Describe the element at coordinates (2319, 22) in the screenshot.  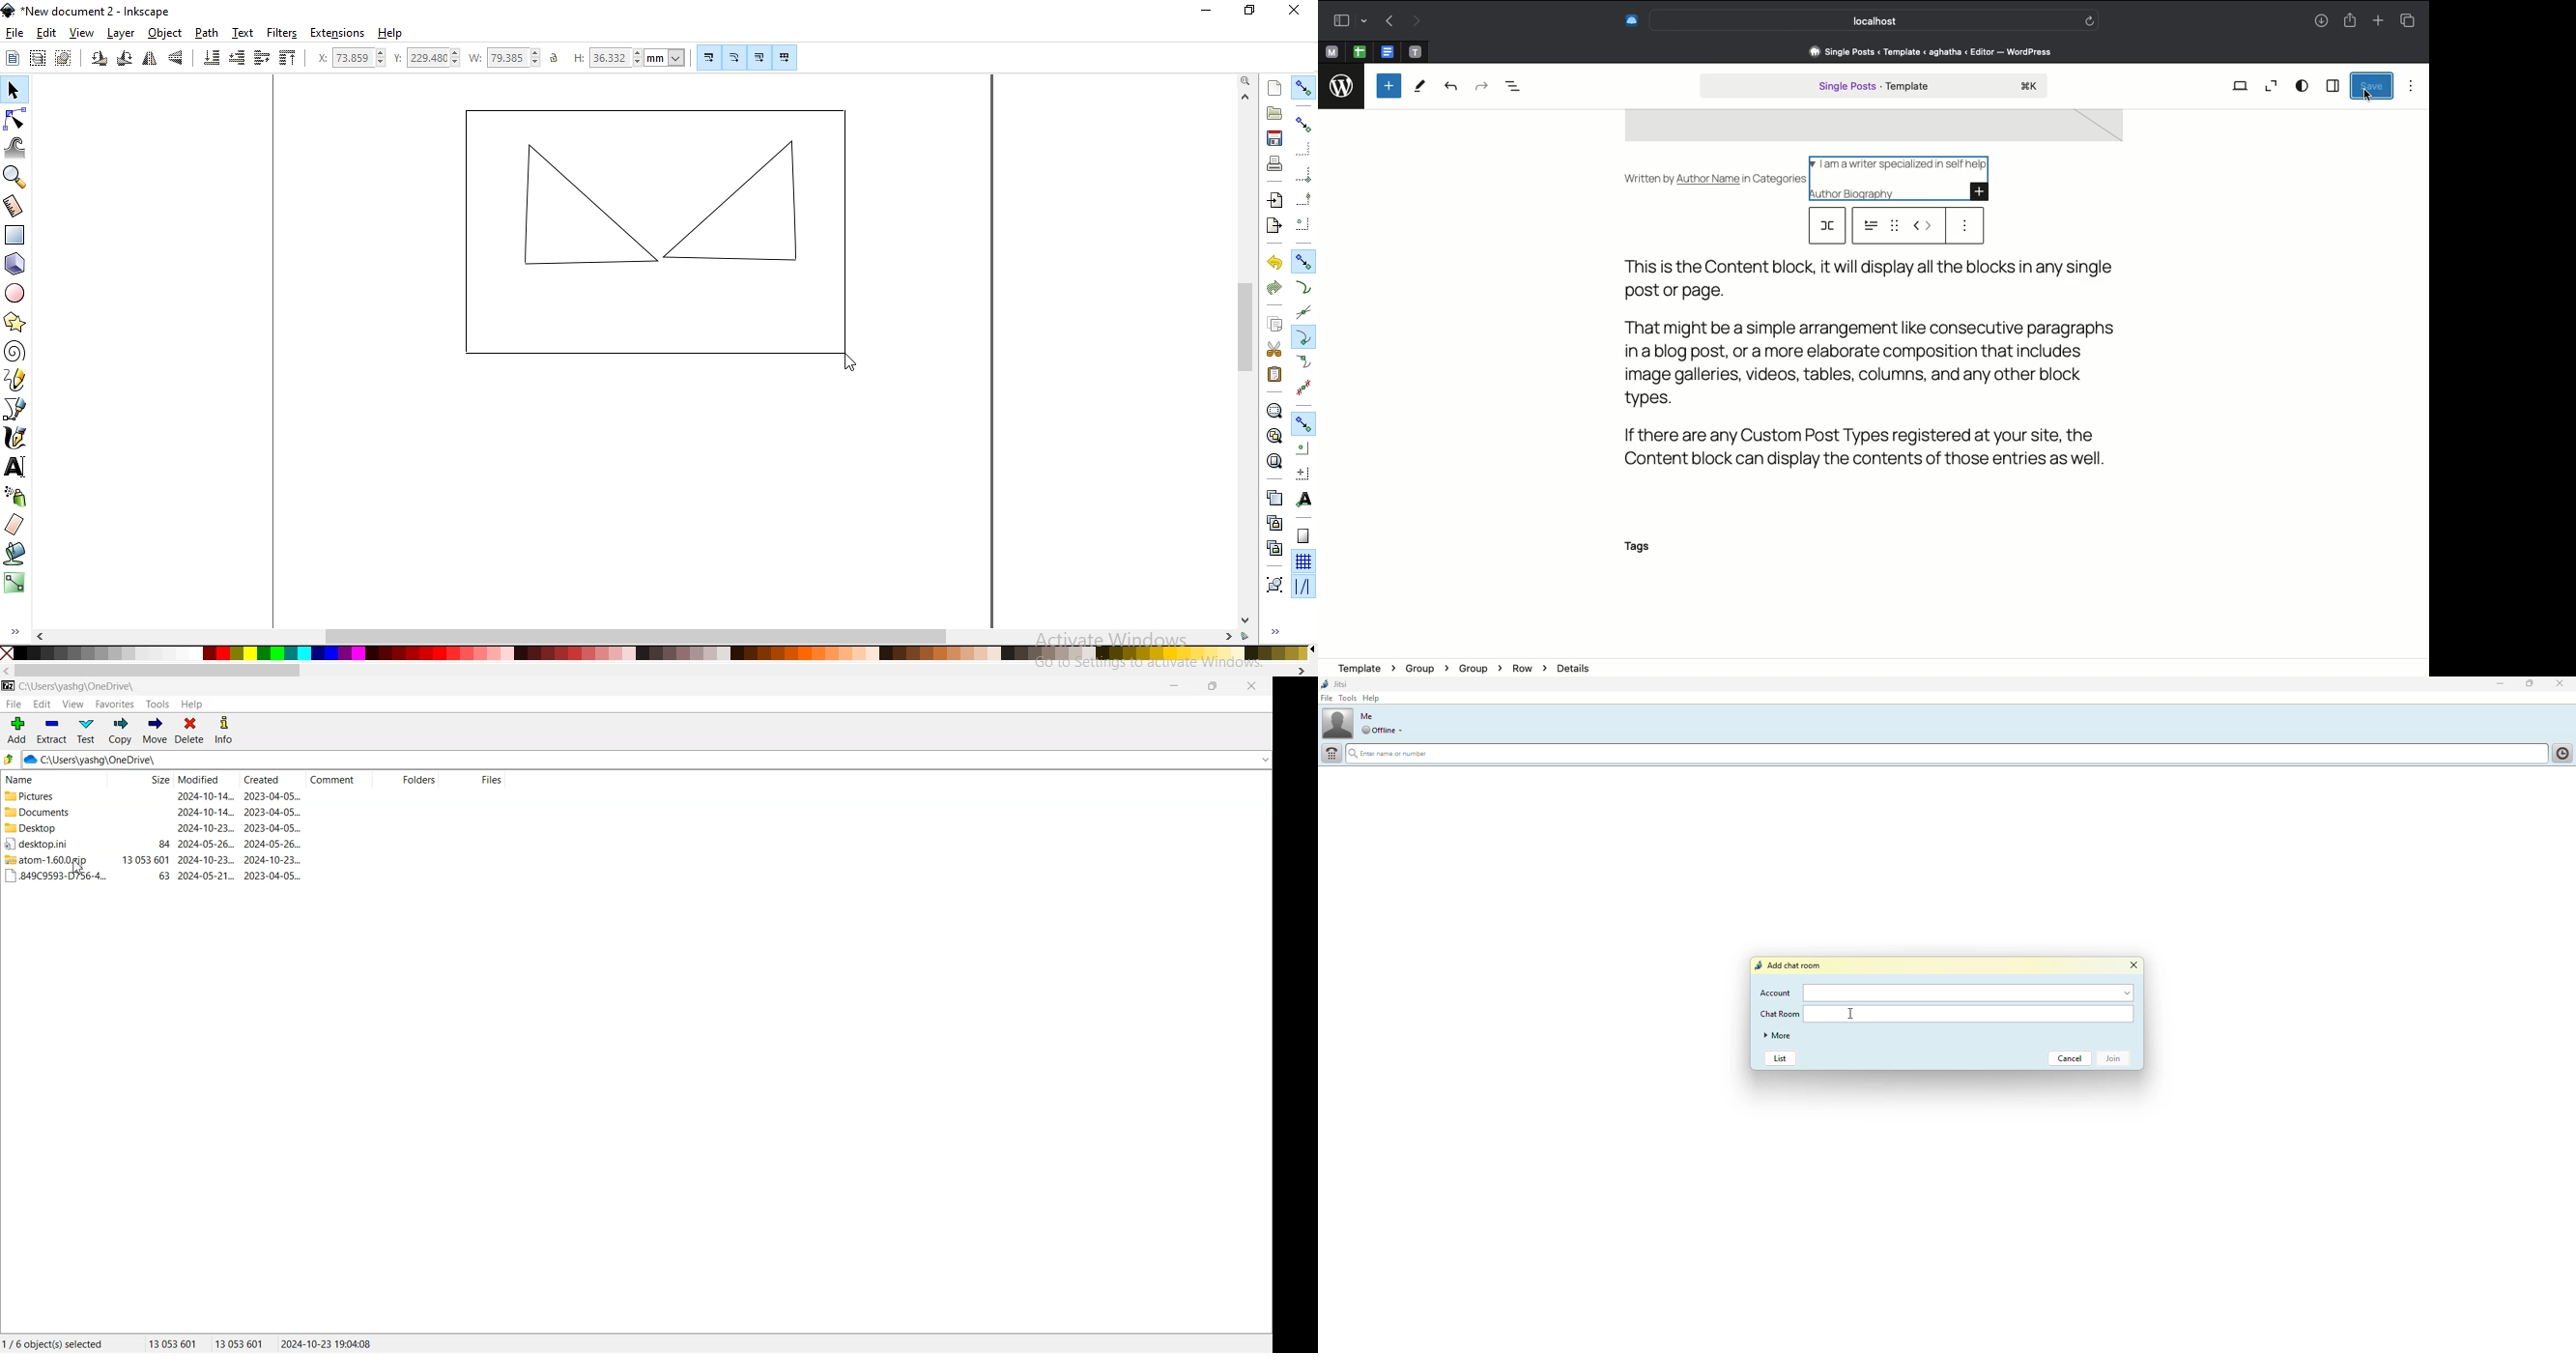
I see `Download` at that location.